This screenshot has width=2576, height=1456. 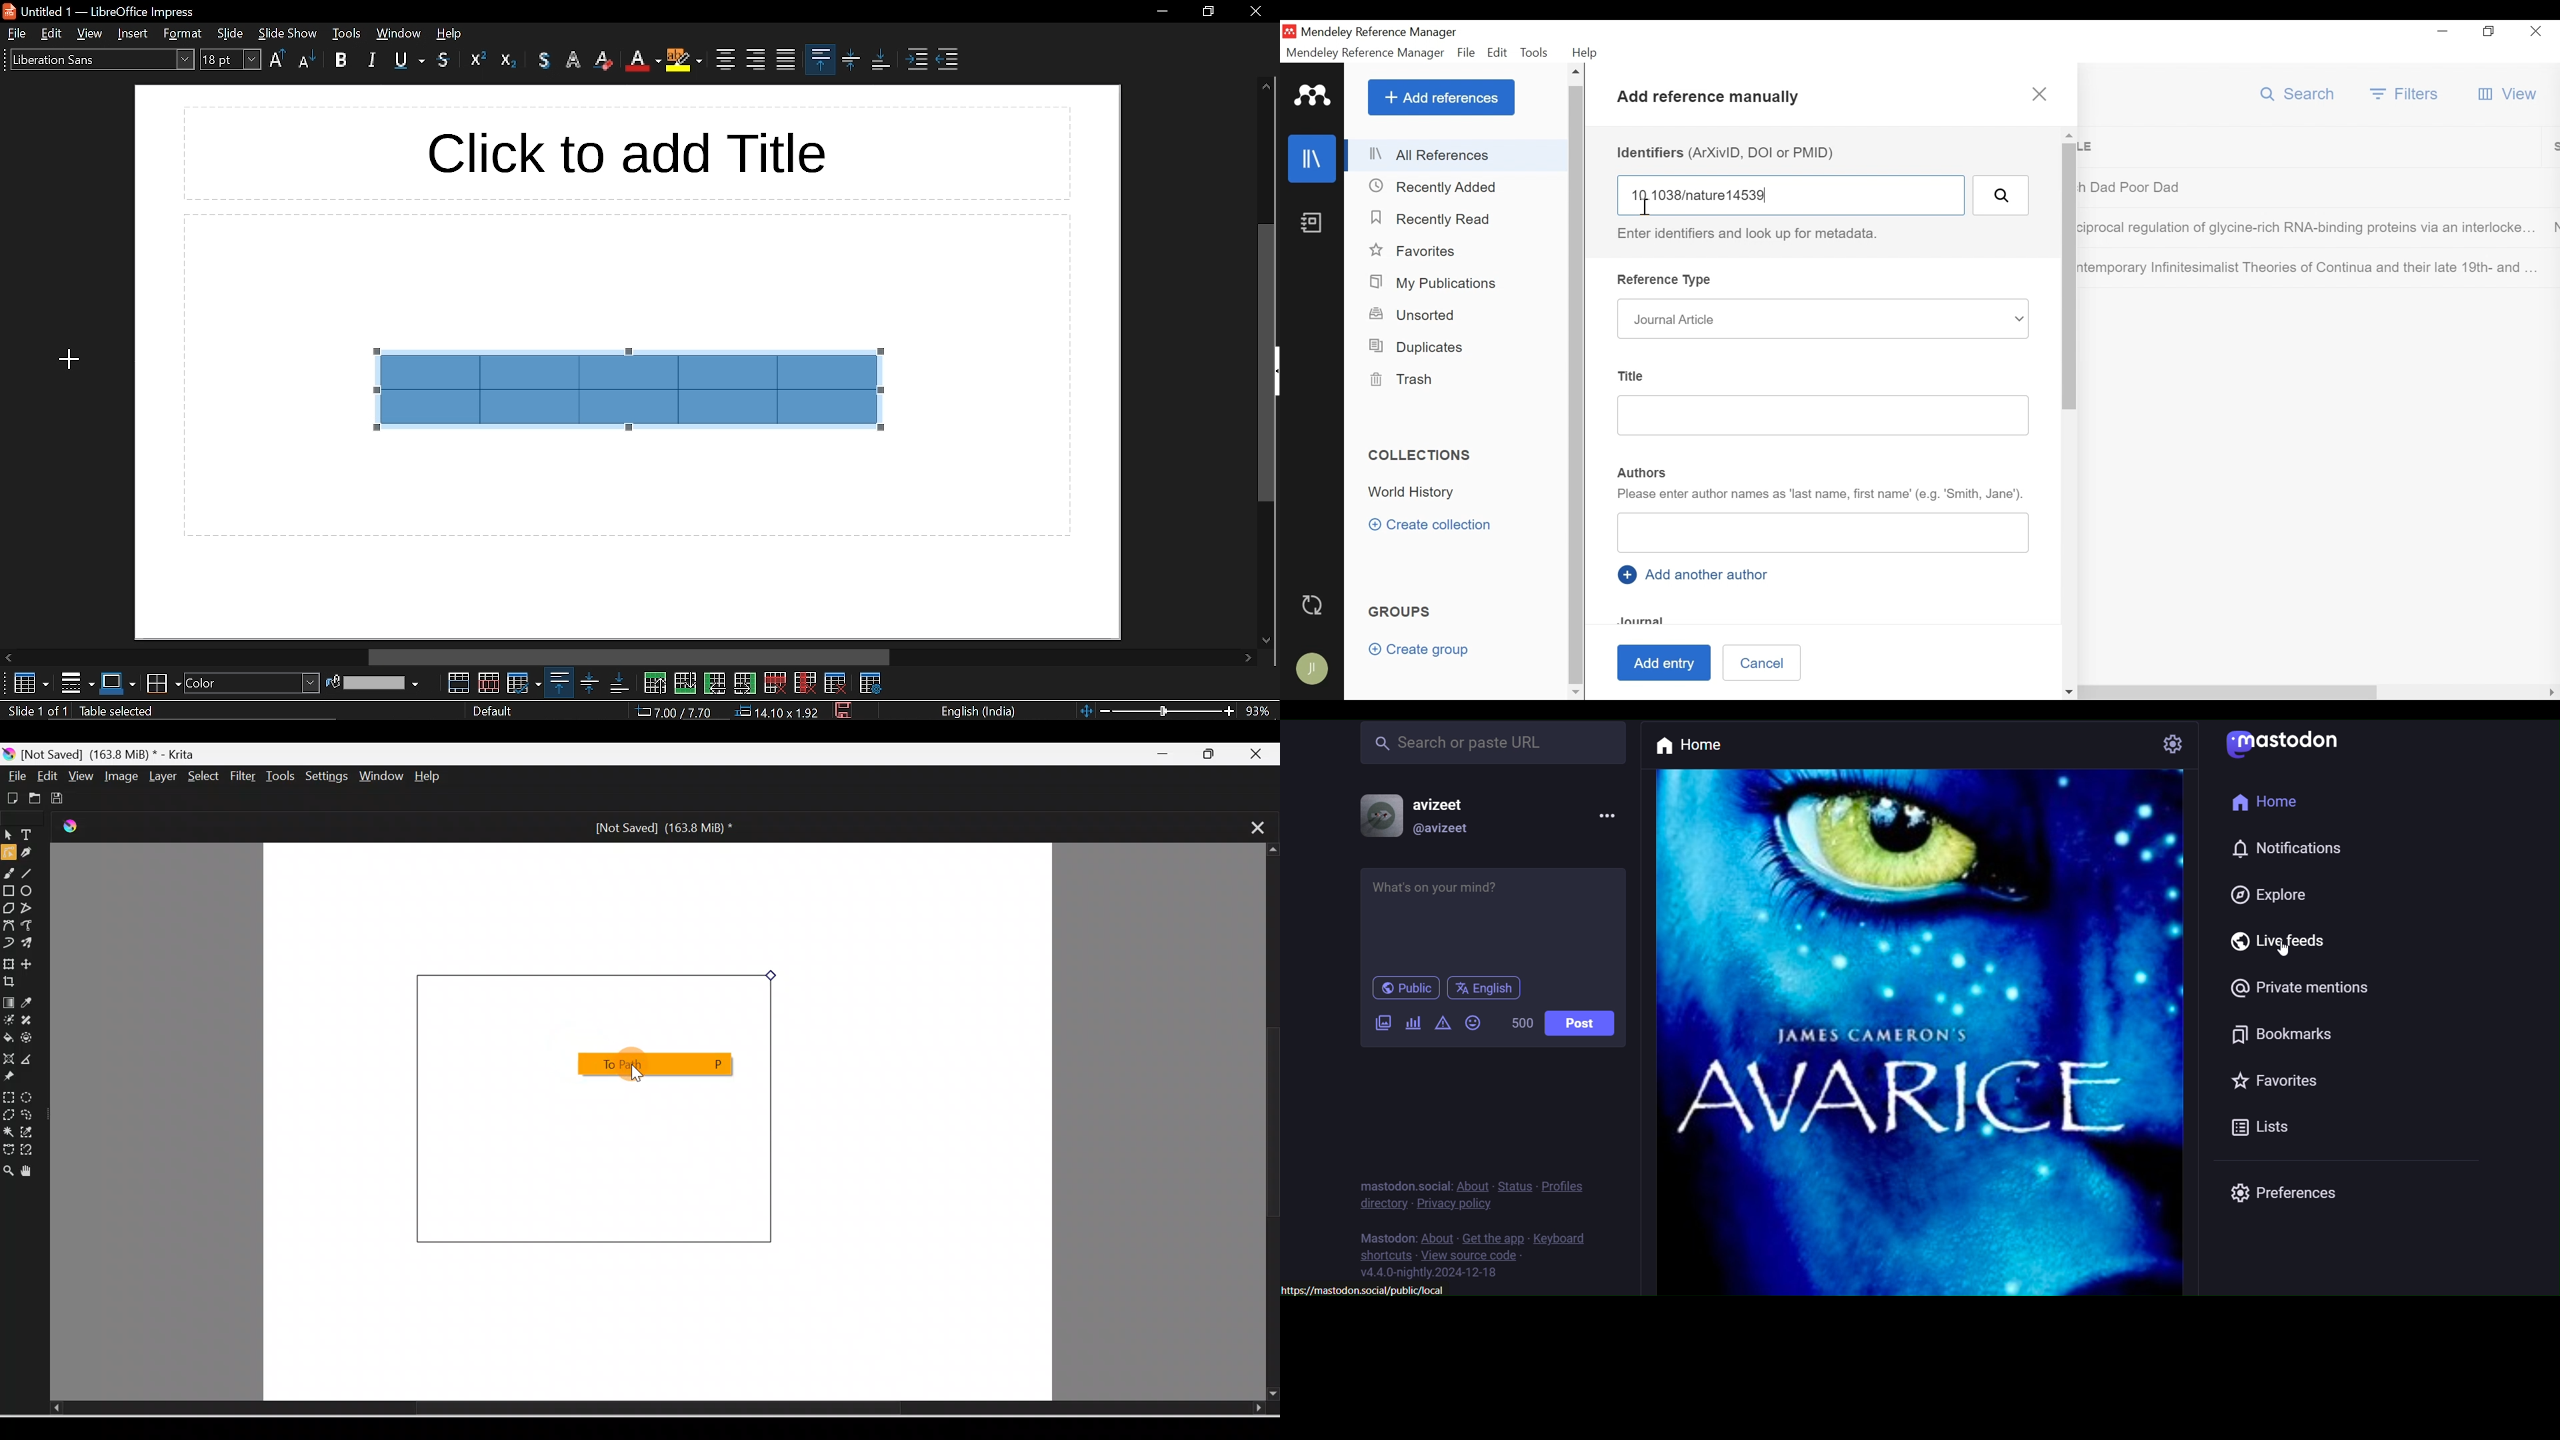 I want to click on underline, so click(x=409, y=61).